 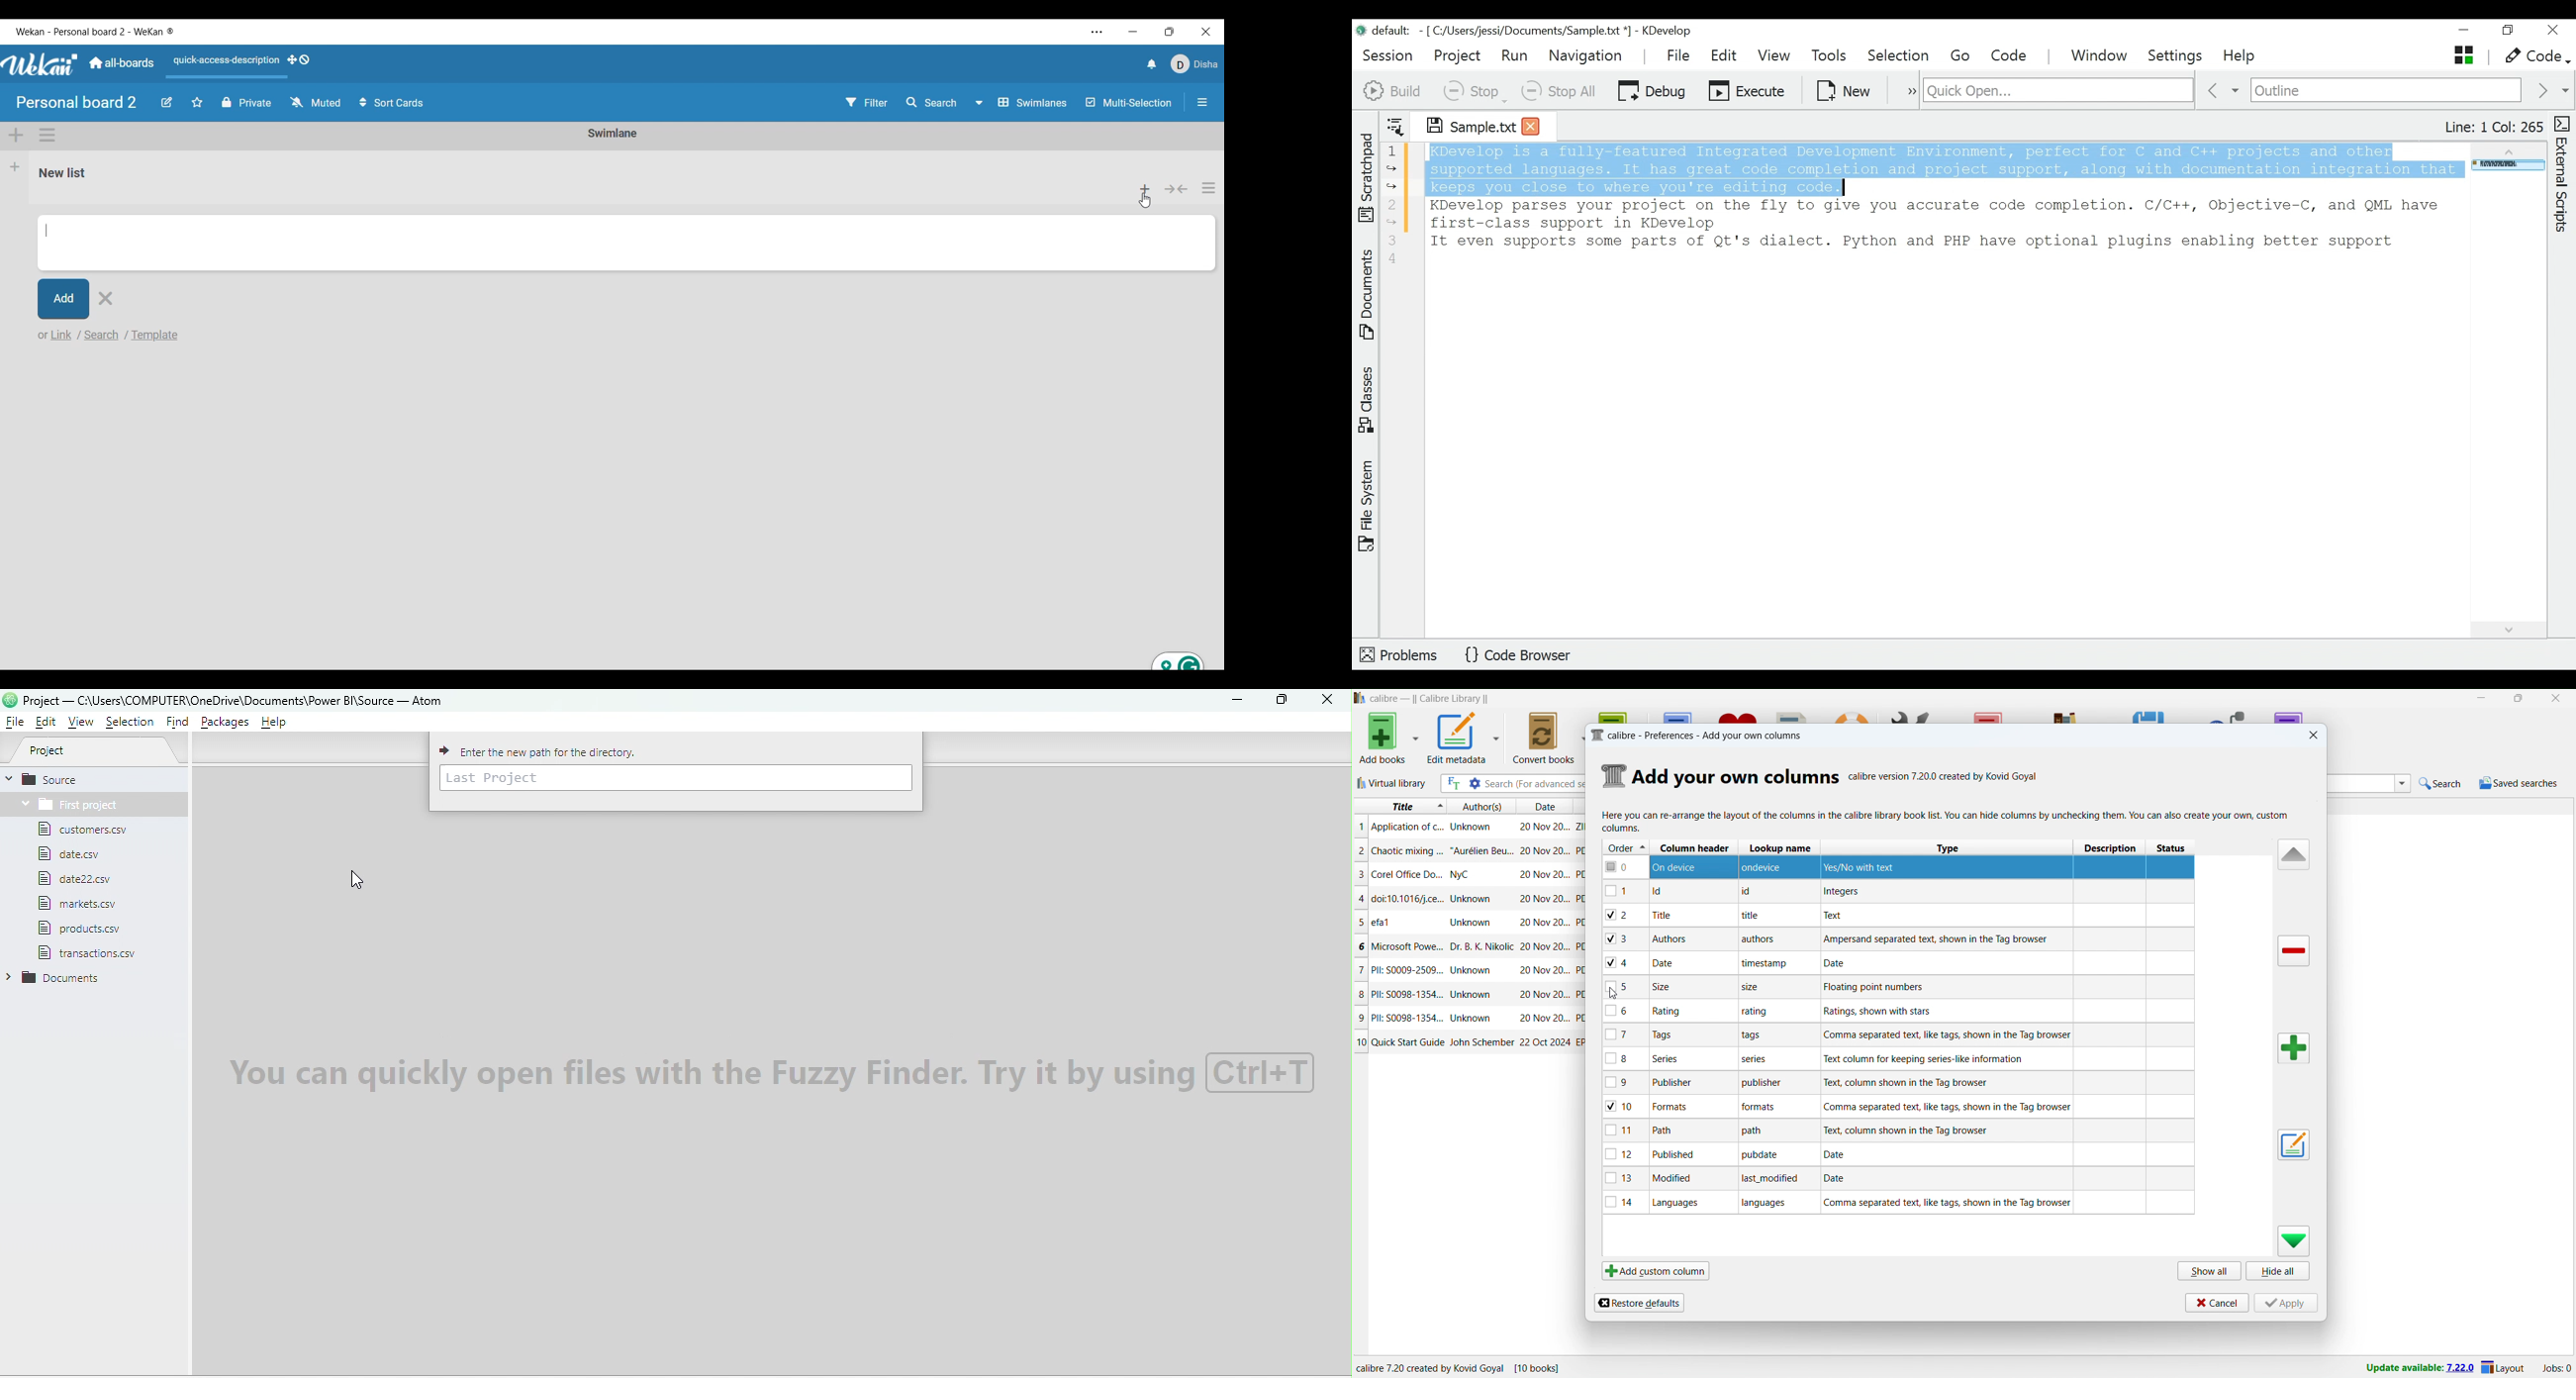 I want to click on Search, so click(x=933, y=102).